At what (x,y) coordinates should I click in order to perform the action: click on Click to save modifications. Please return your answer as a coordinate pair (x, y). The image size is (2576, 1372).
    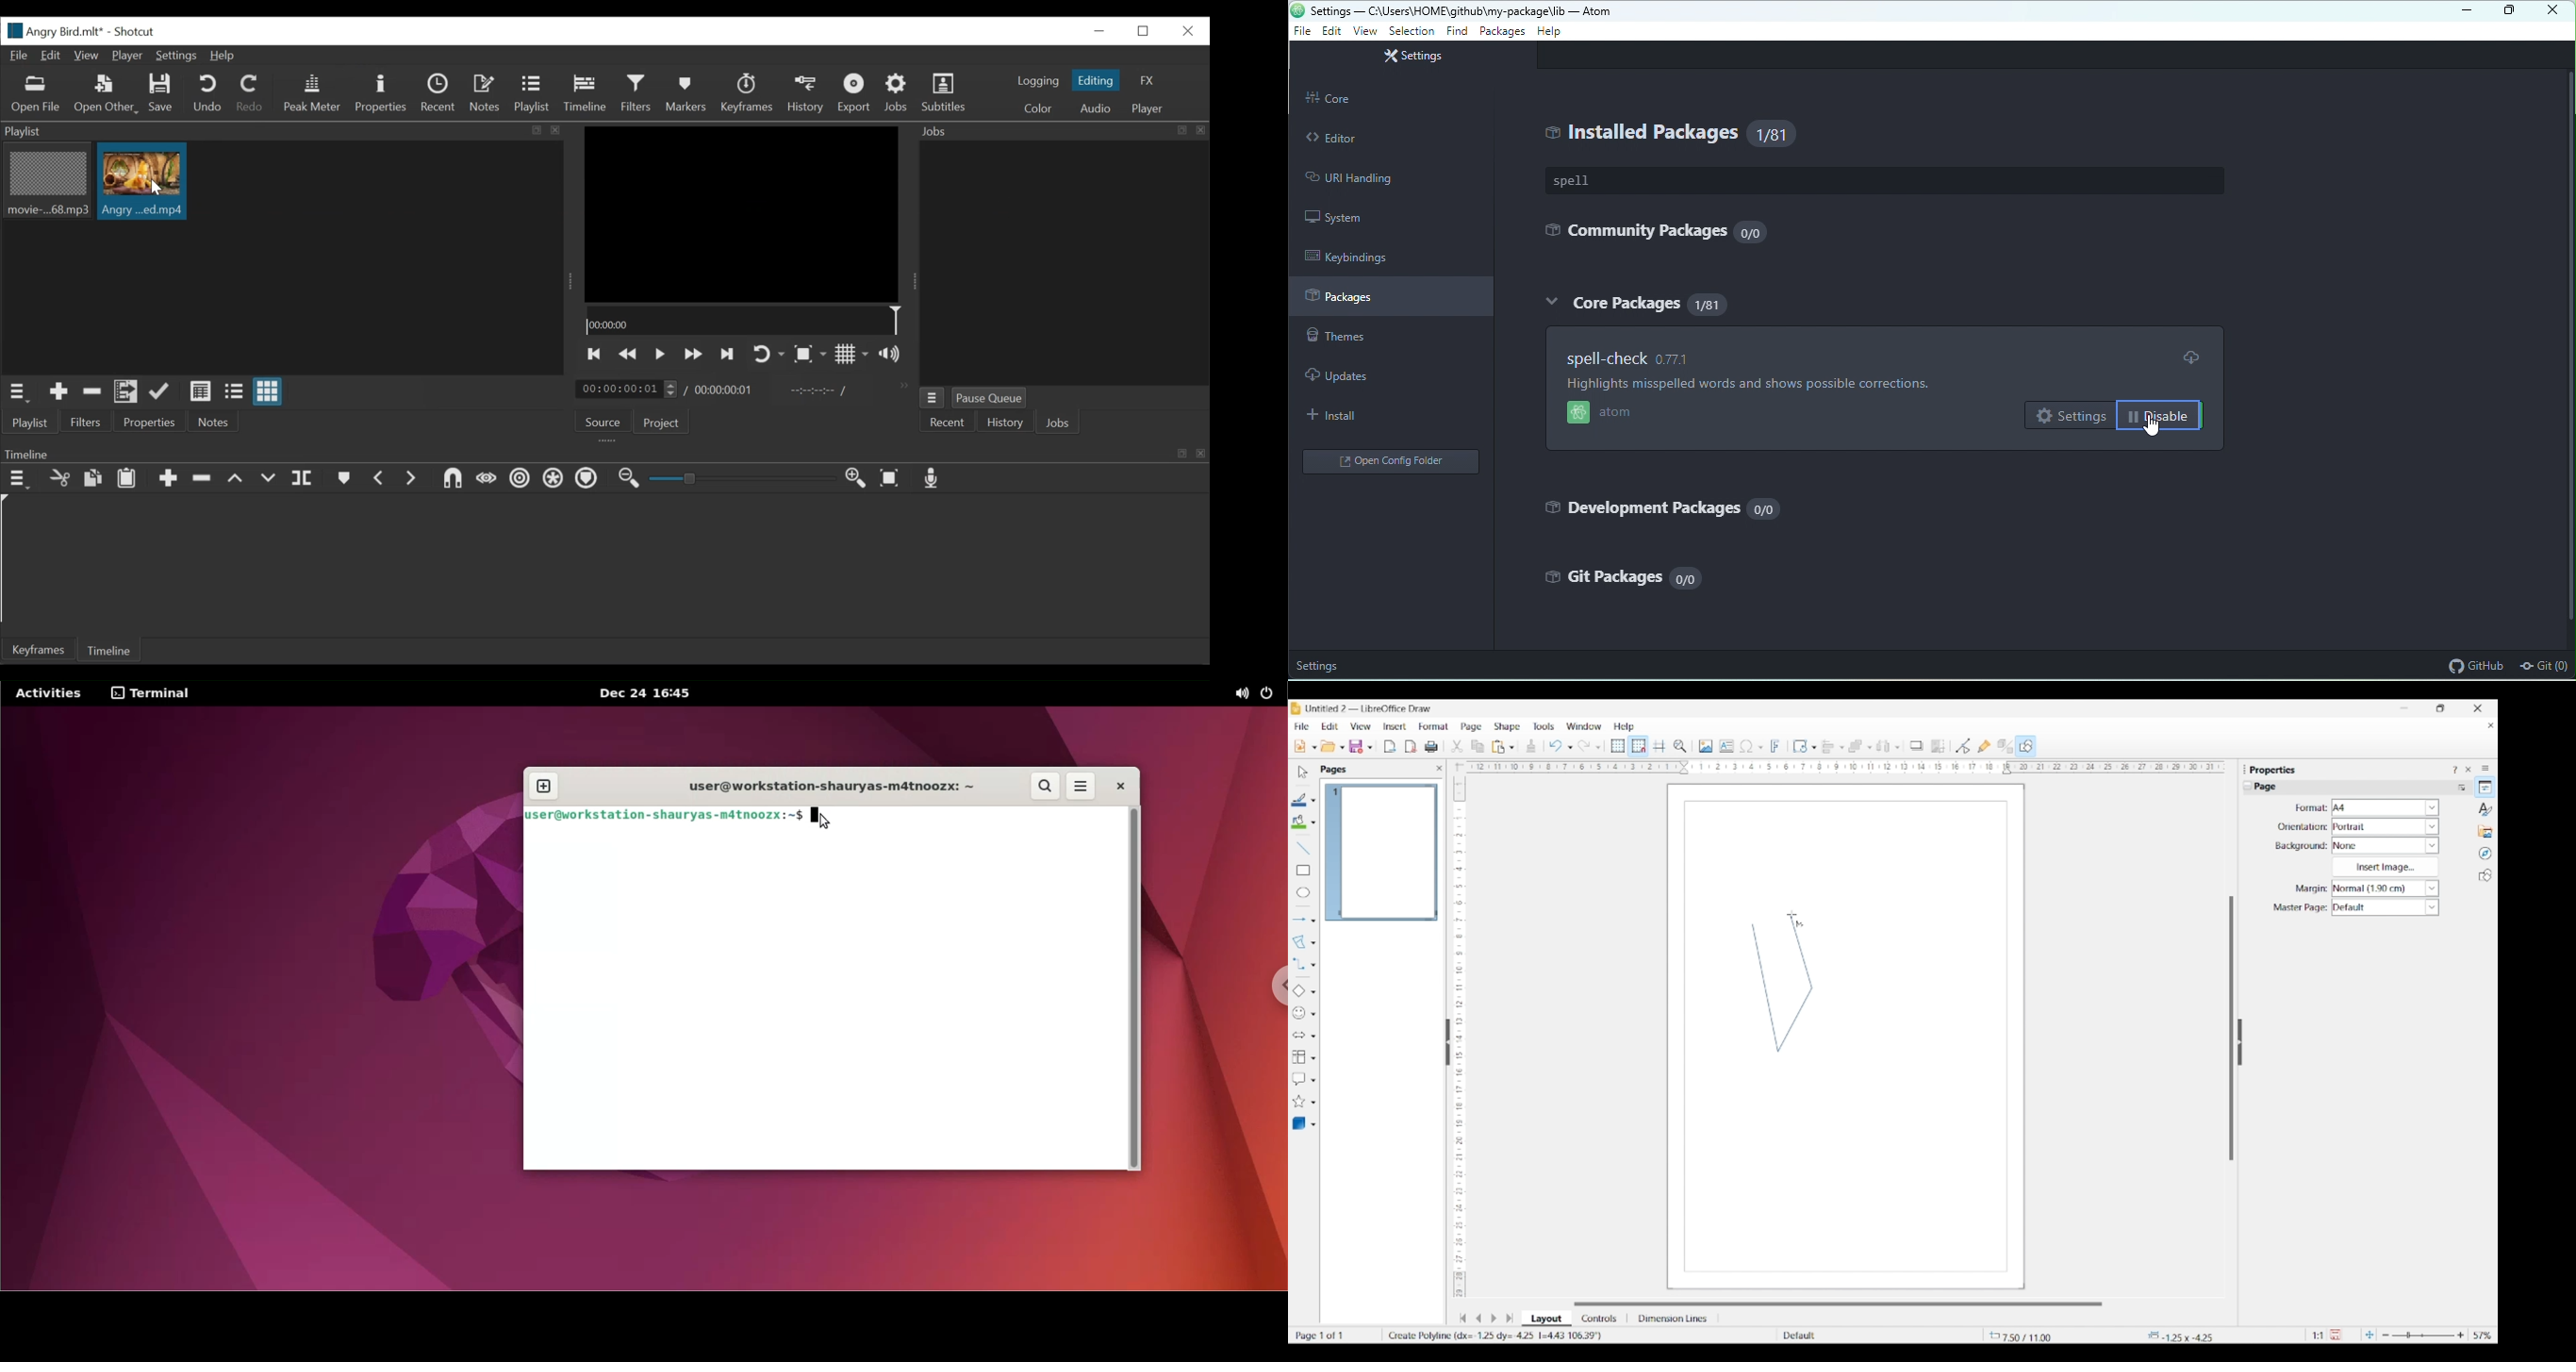
    Looking at the image, I should click on (2336, 1334).